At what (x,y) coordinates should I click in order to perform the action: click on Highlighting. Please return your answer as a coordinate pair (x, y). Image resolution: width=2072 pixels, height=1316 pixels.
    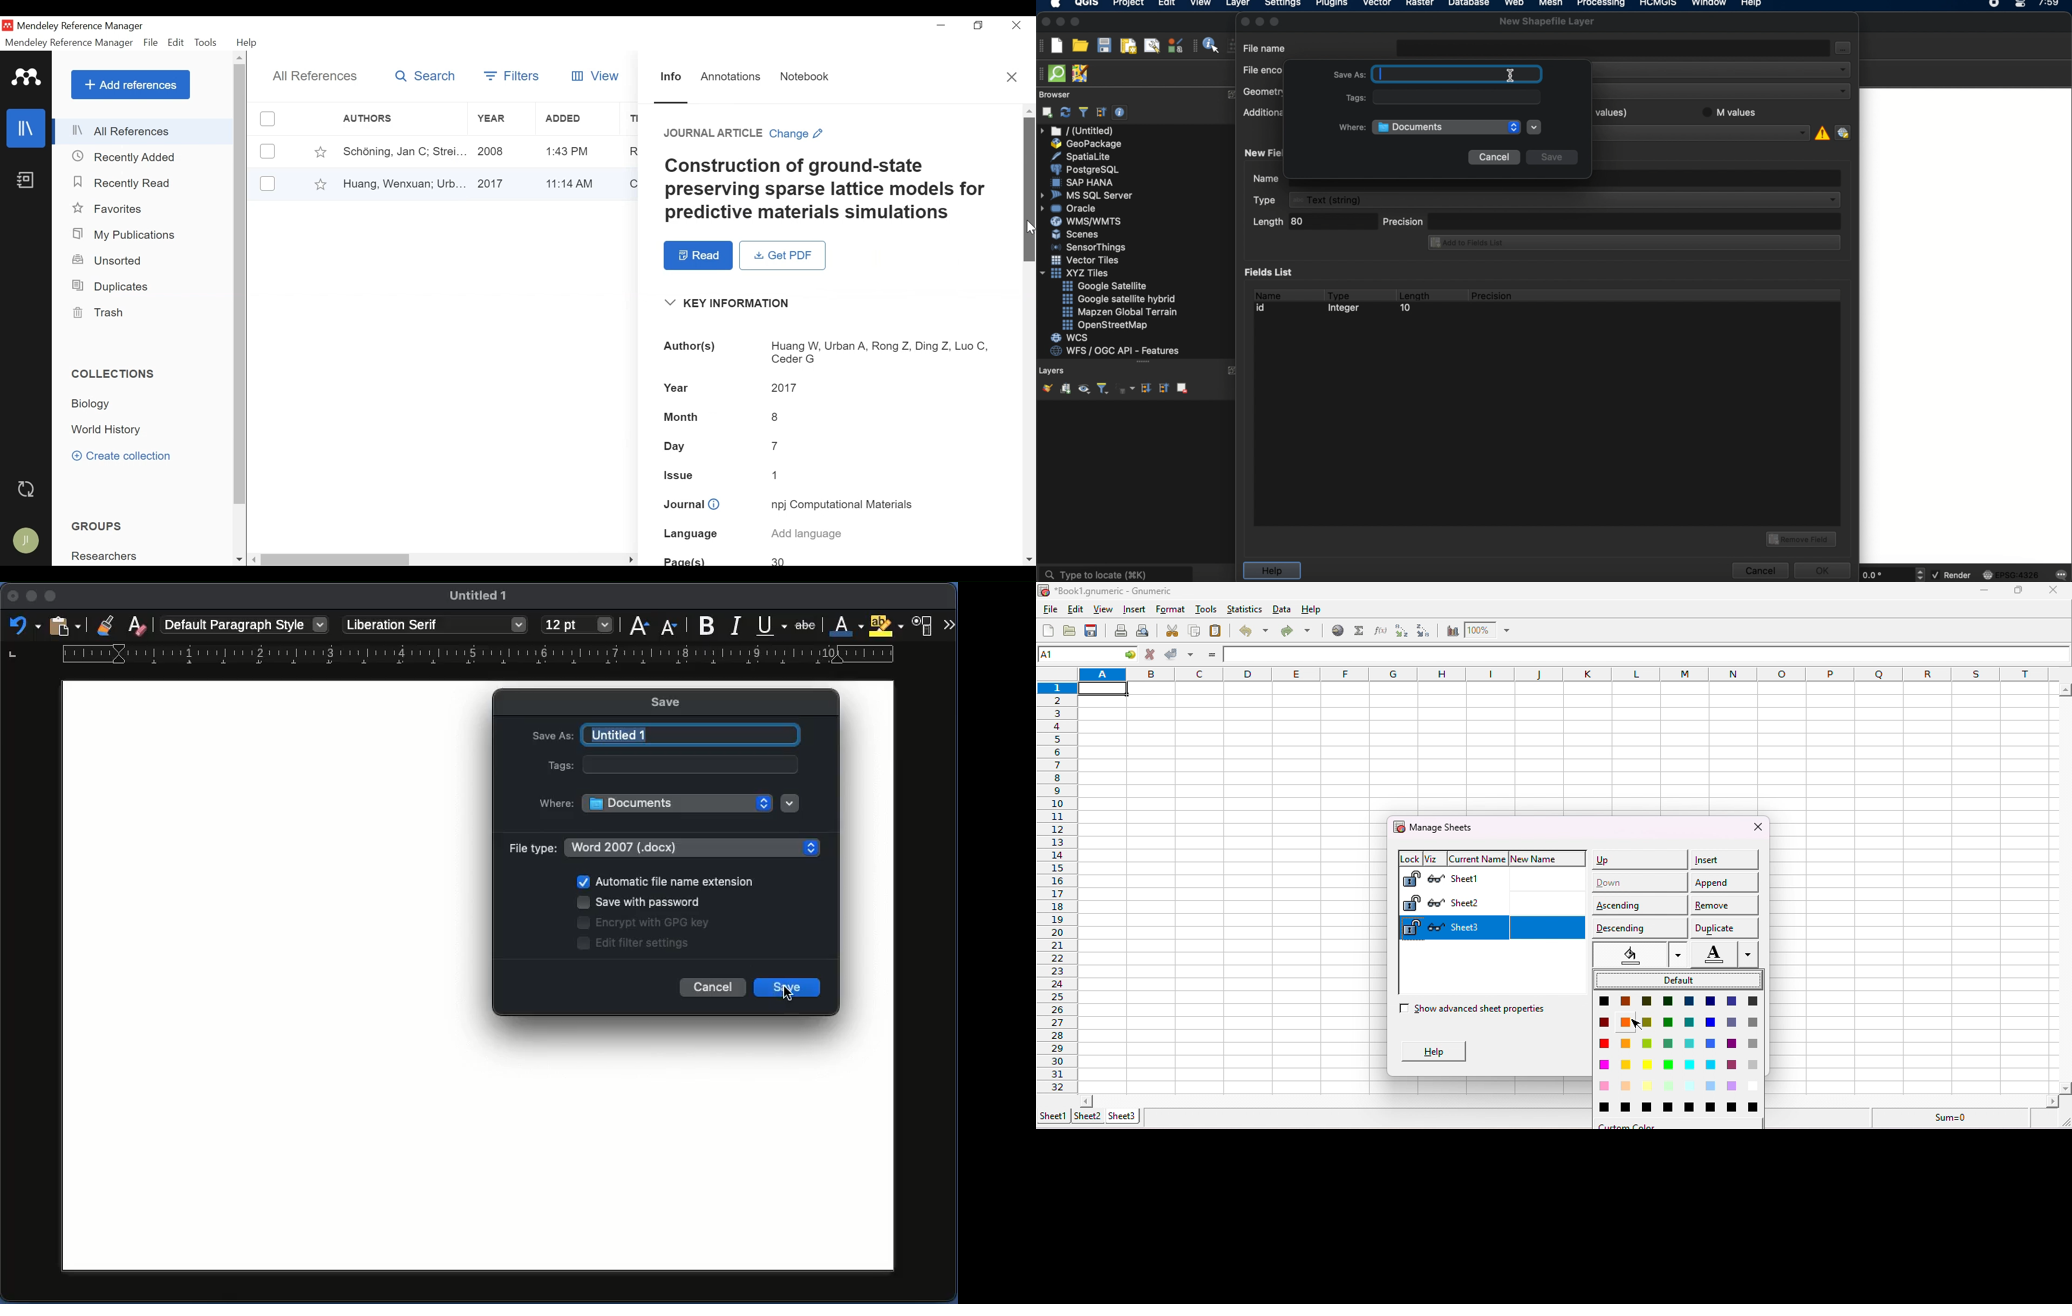
    Looking at the image, I should click on (889, 626).